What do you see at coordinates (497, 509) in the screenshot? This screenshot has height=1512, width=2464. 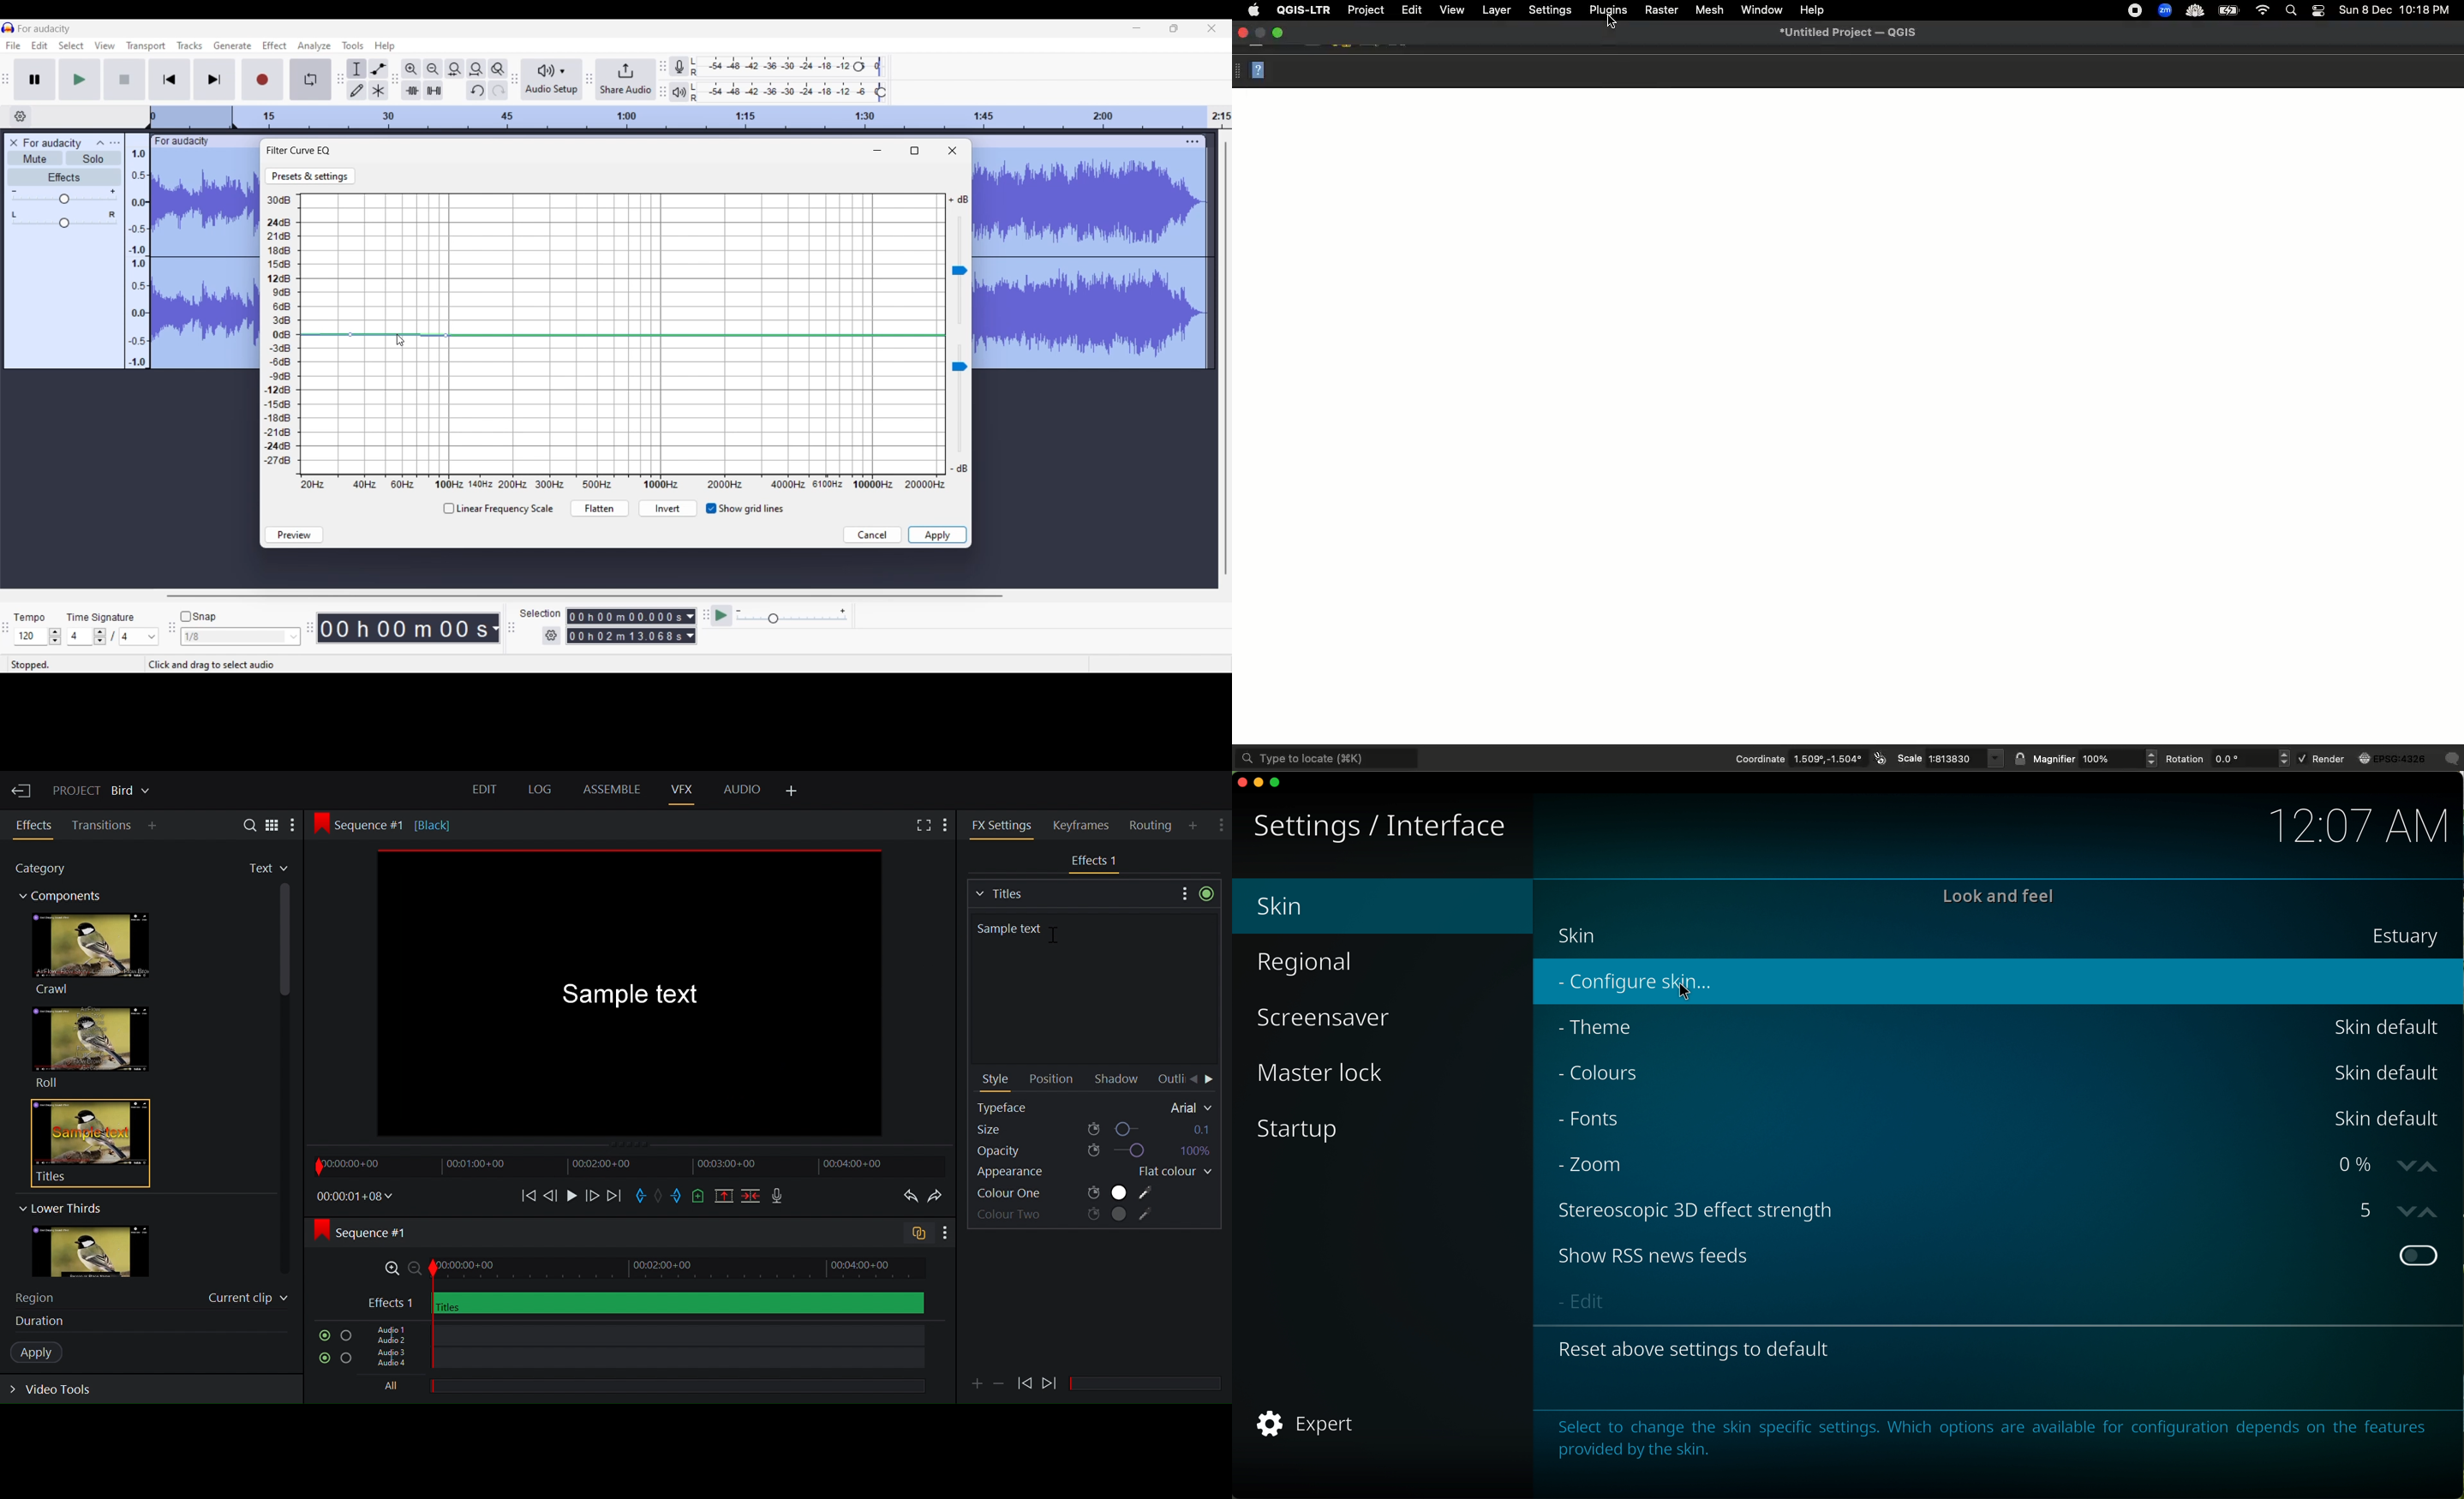 I see `Toggle for linear frequency scale` at bounding box center [497, 509].